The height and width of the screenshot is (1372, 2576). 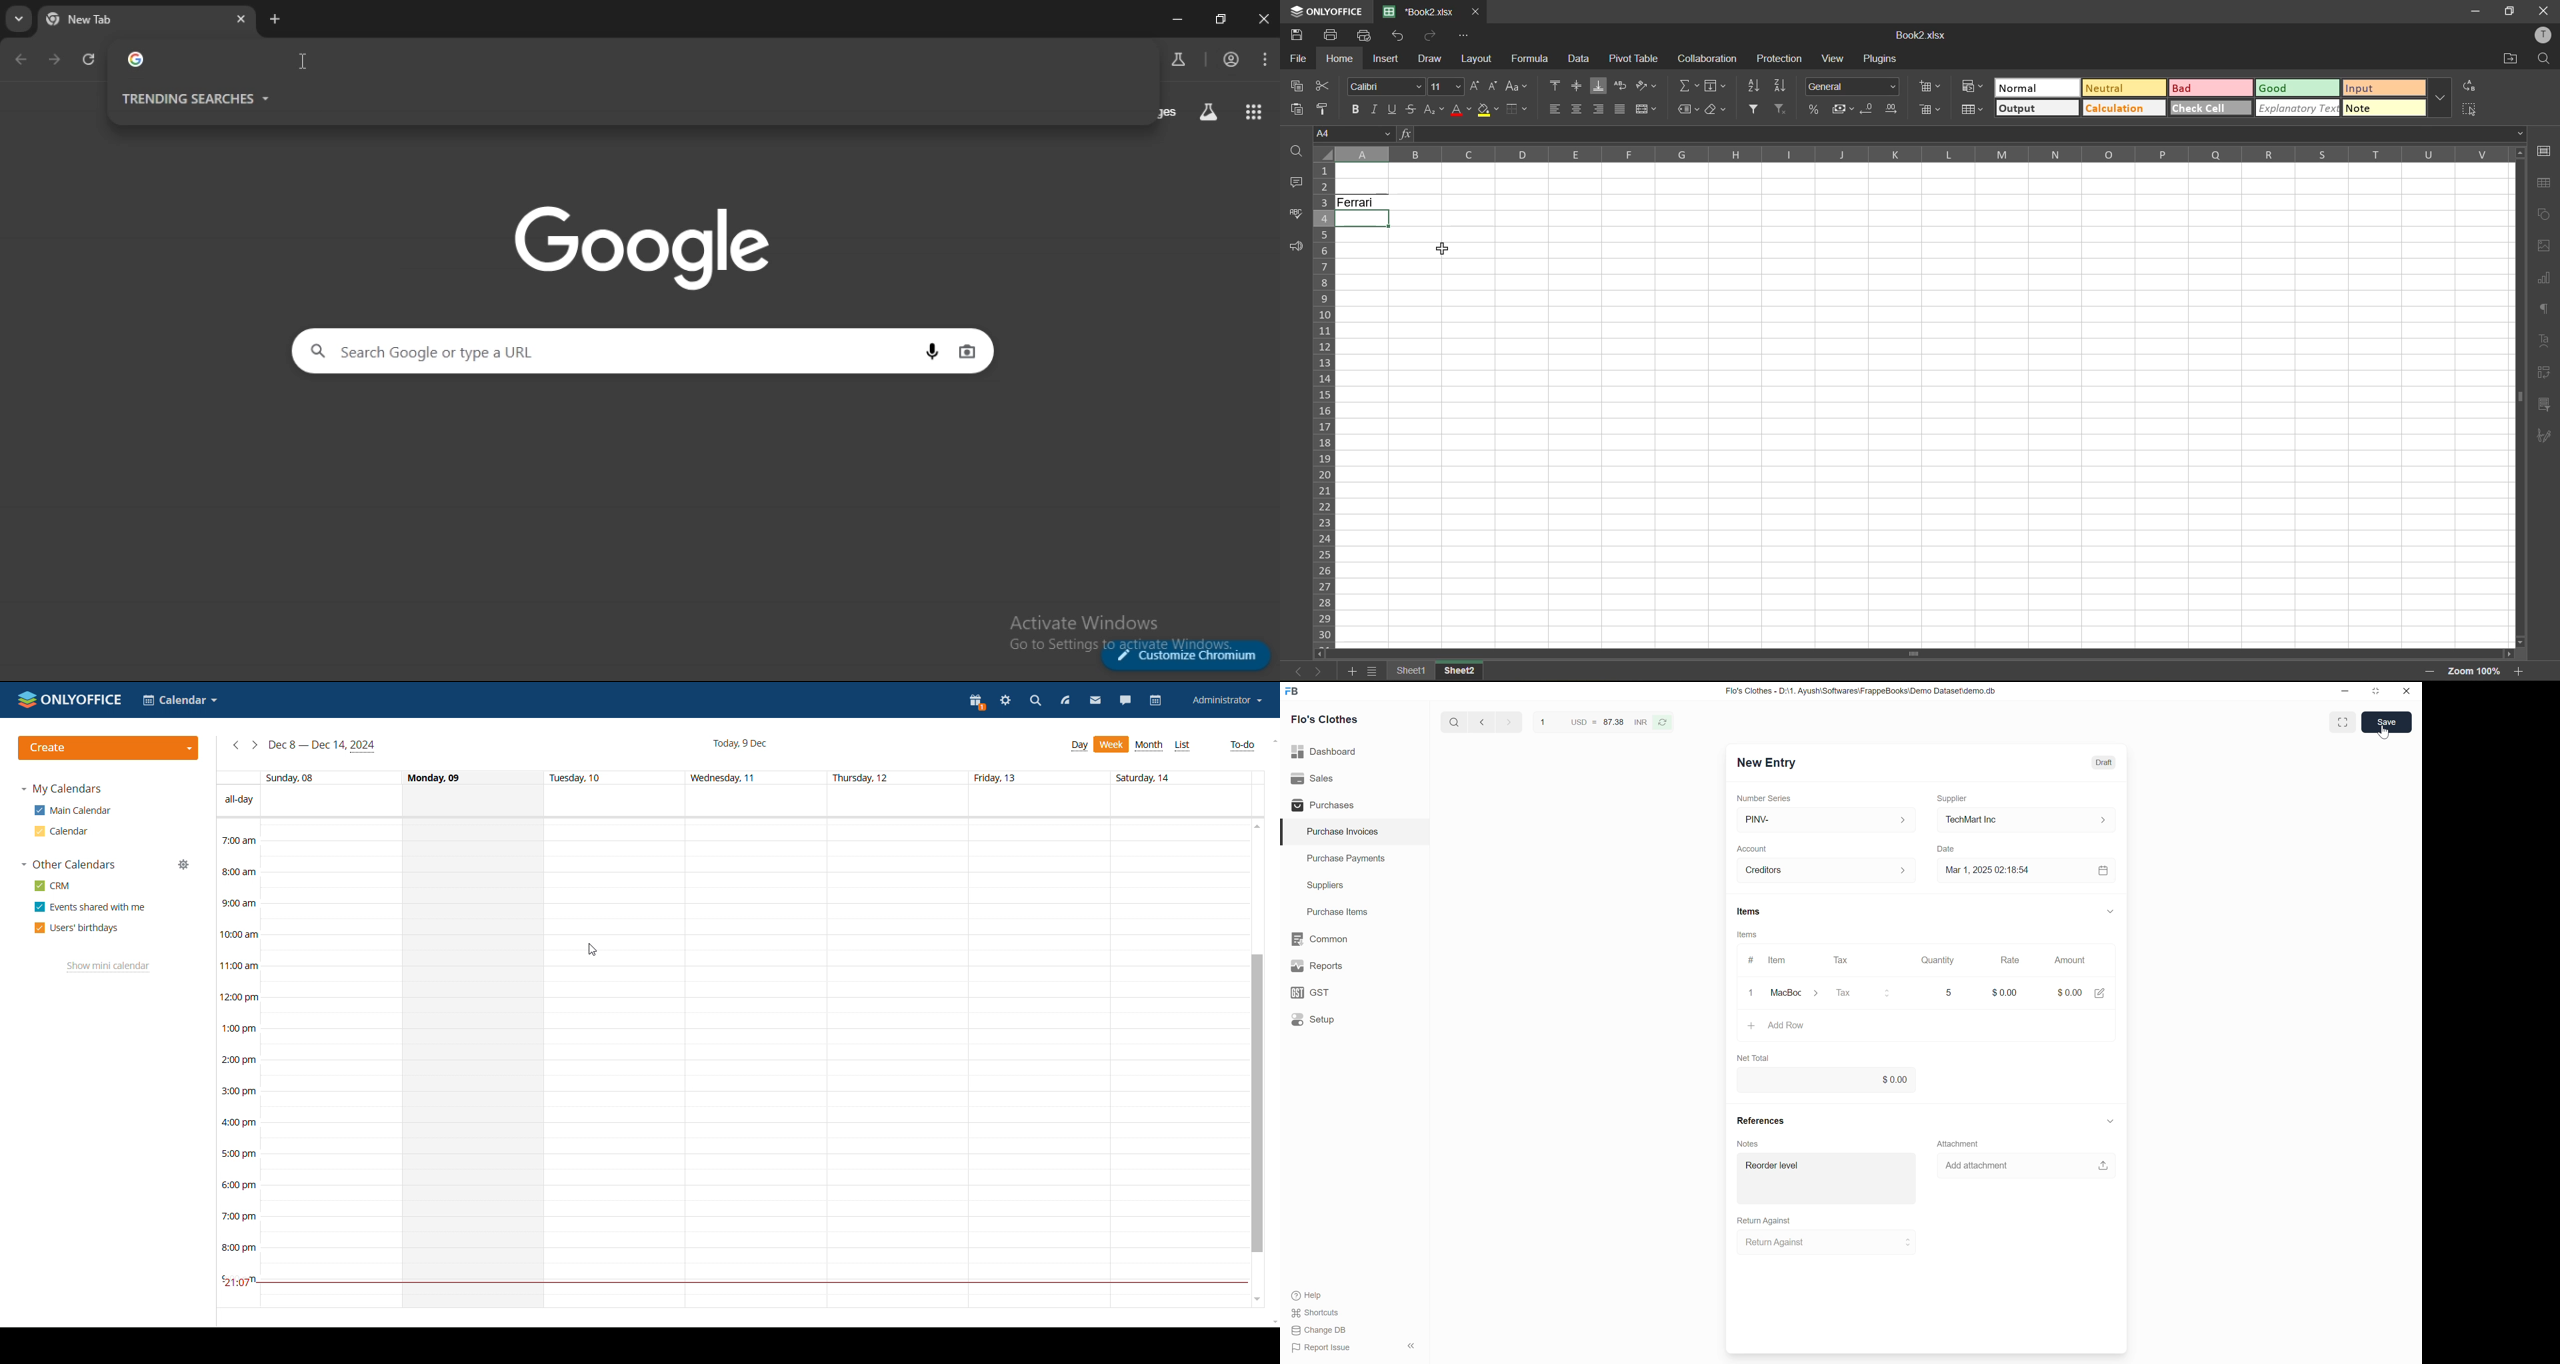 I want to click on bad, so click(x=2209, y=89).